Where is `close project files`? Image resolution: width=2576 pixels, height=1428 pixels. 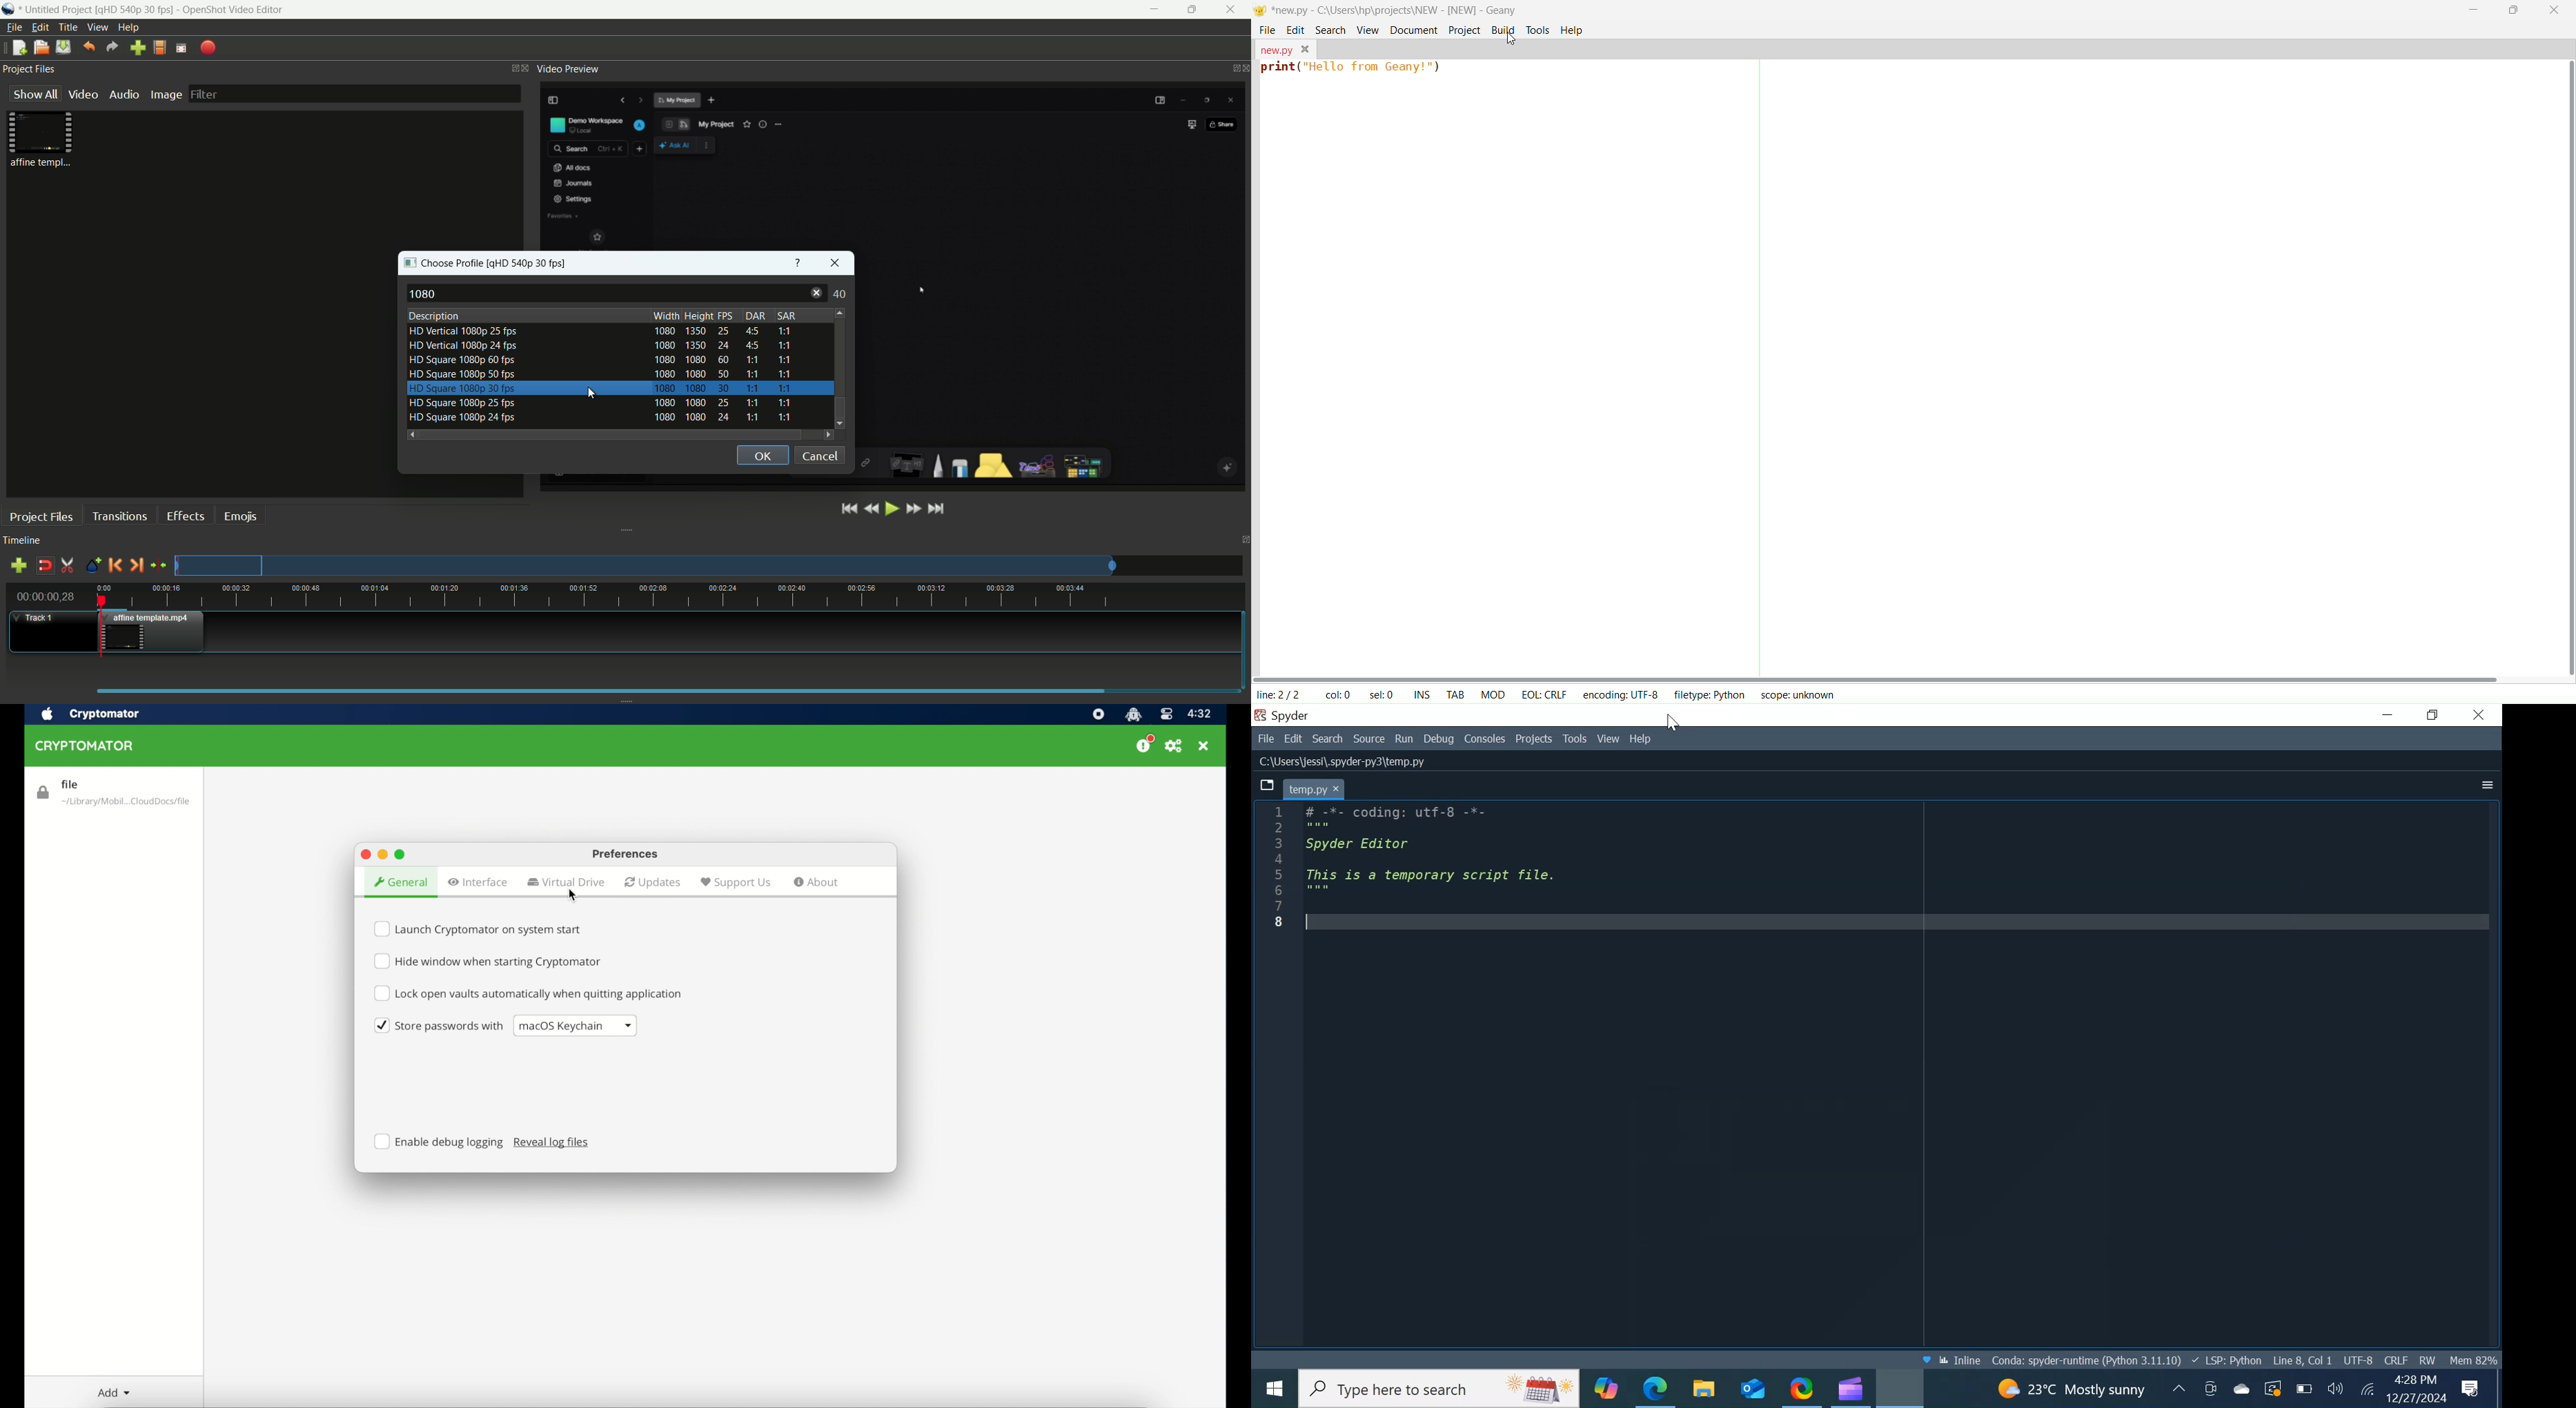 close project files is located at coordinates (526, 68).